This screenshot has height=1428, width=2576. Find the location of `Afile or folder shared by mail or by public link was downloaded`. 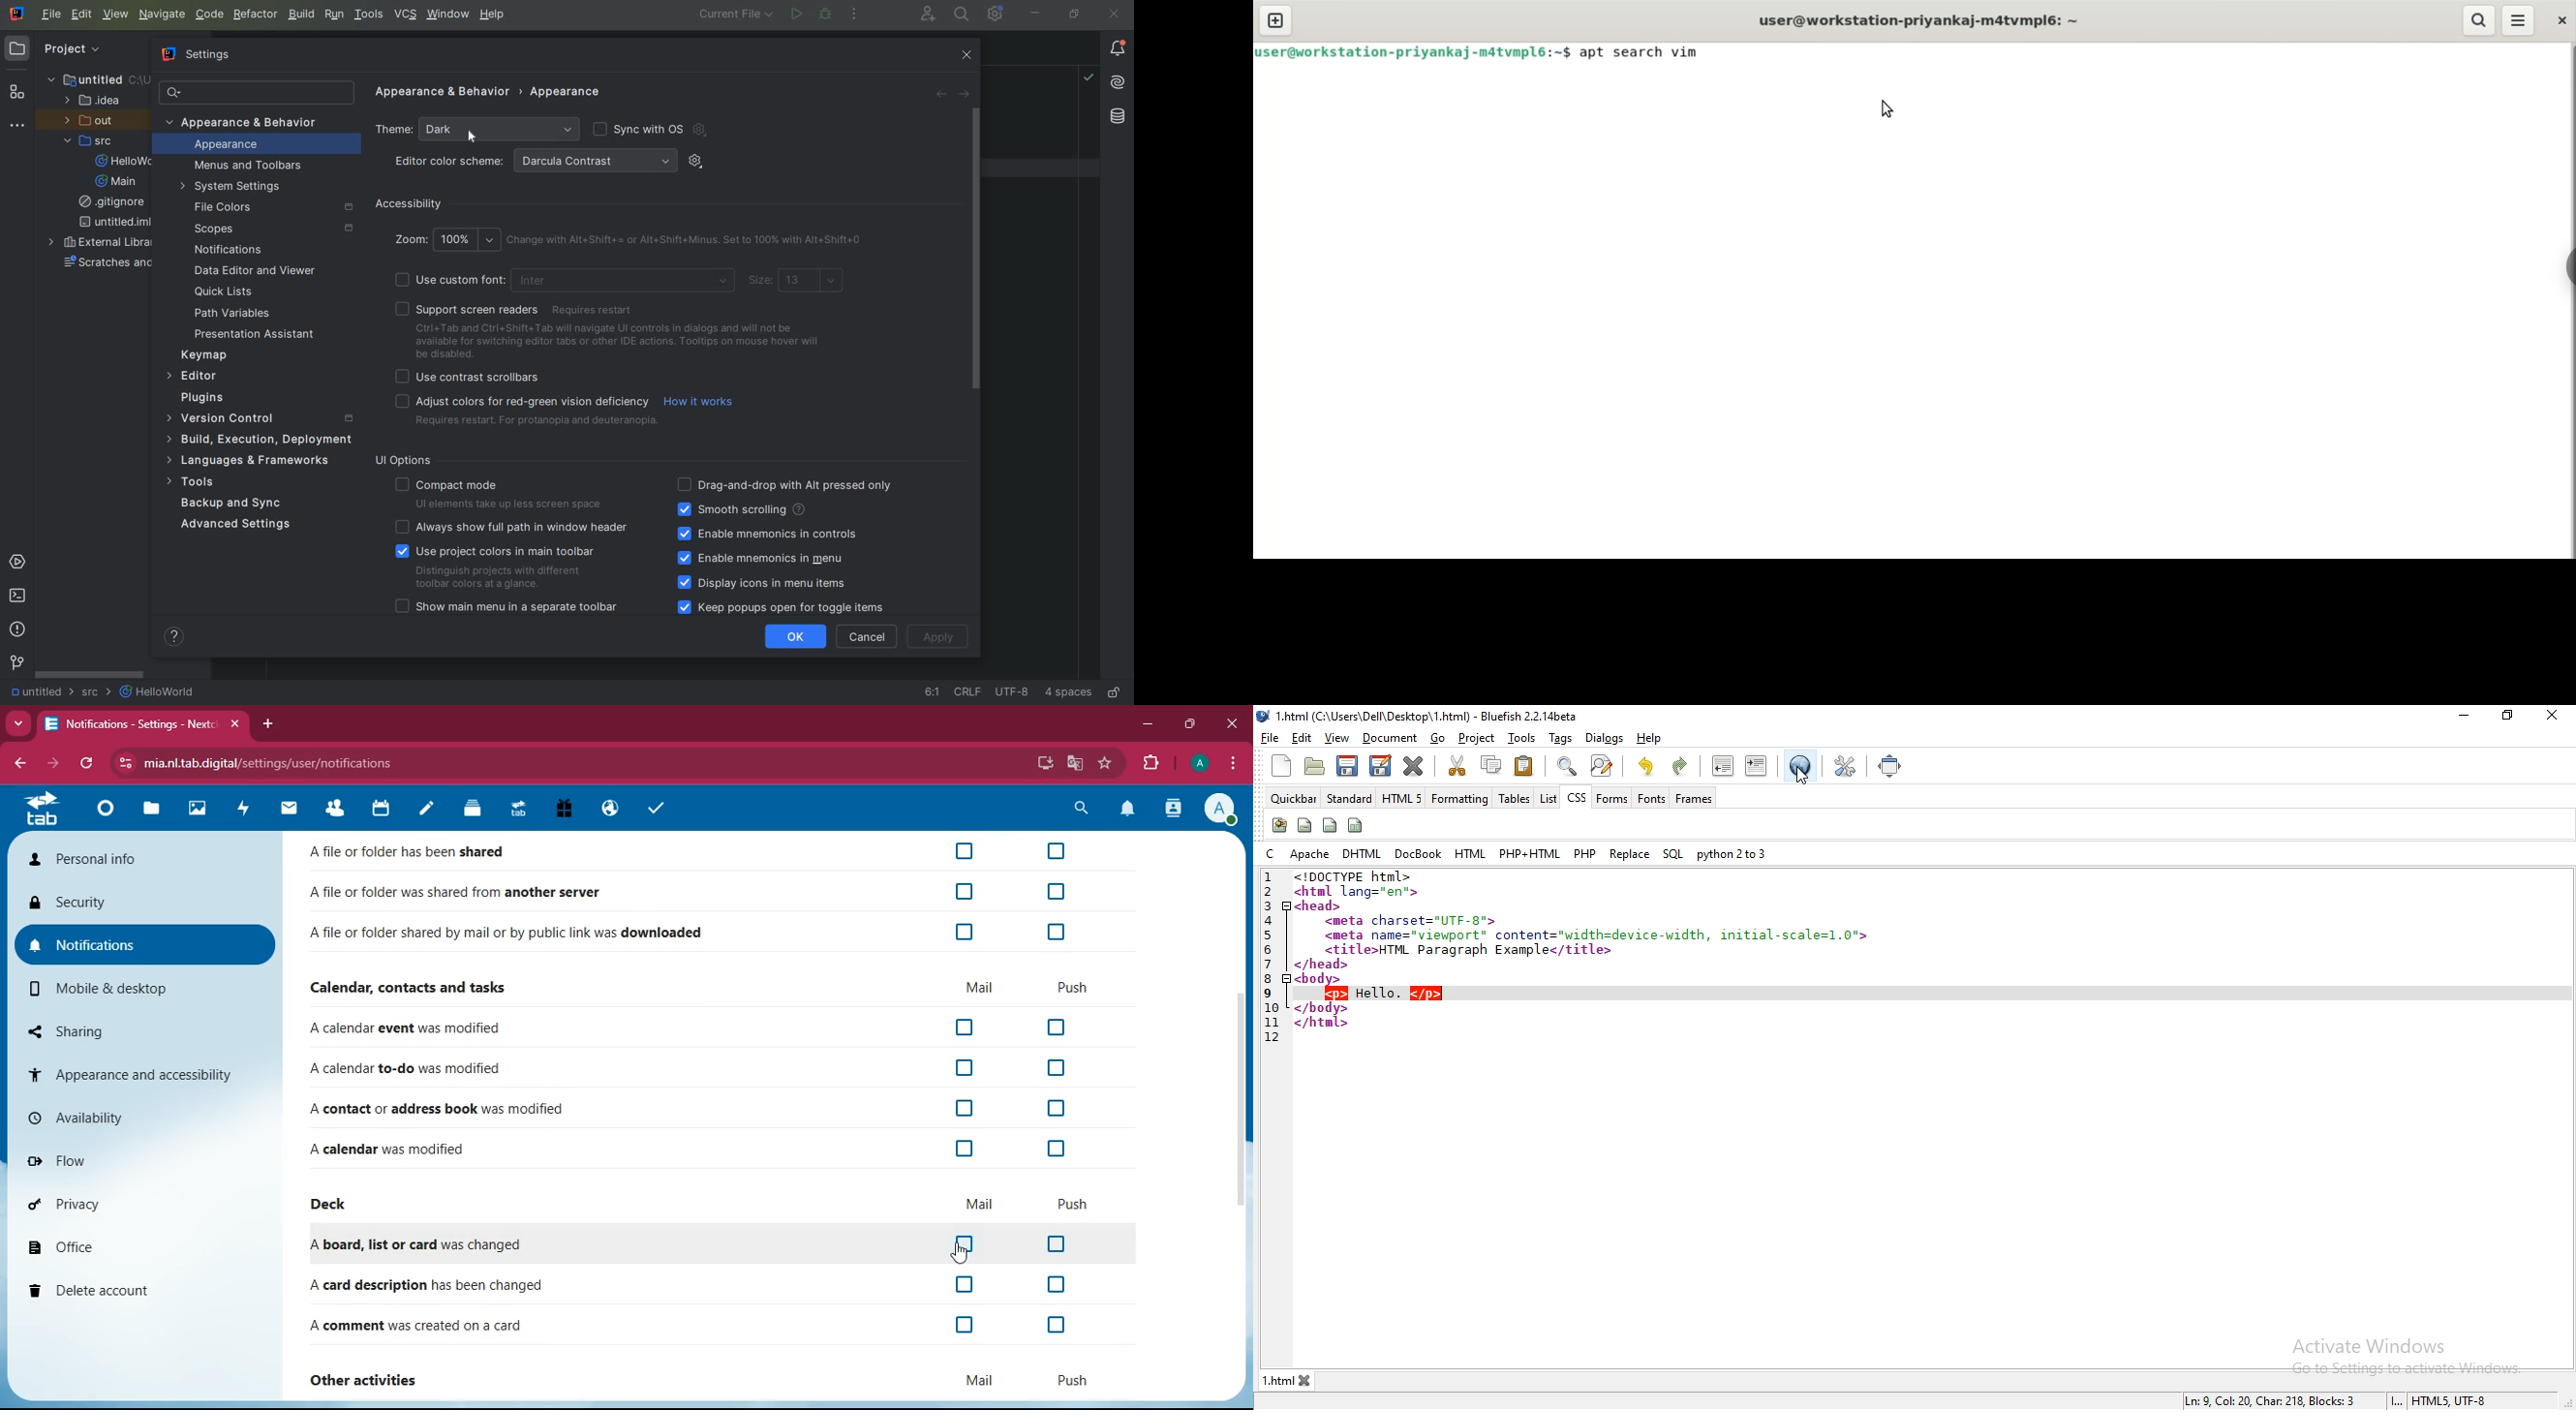

Afile or folder shared by mail or by public link was downloaded is located at coordinates (507, 930).